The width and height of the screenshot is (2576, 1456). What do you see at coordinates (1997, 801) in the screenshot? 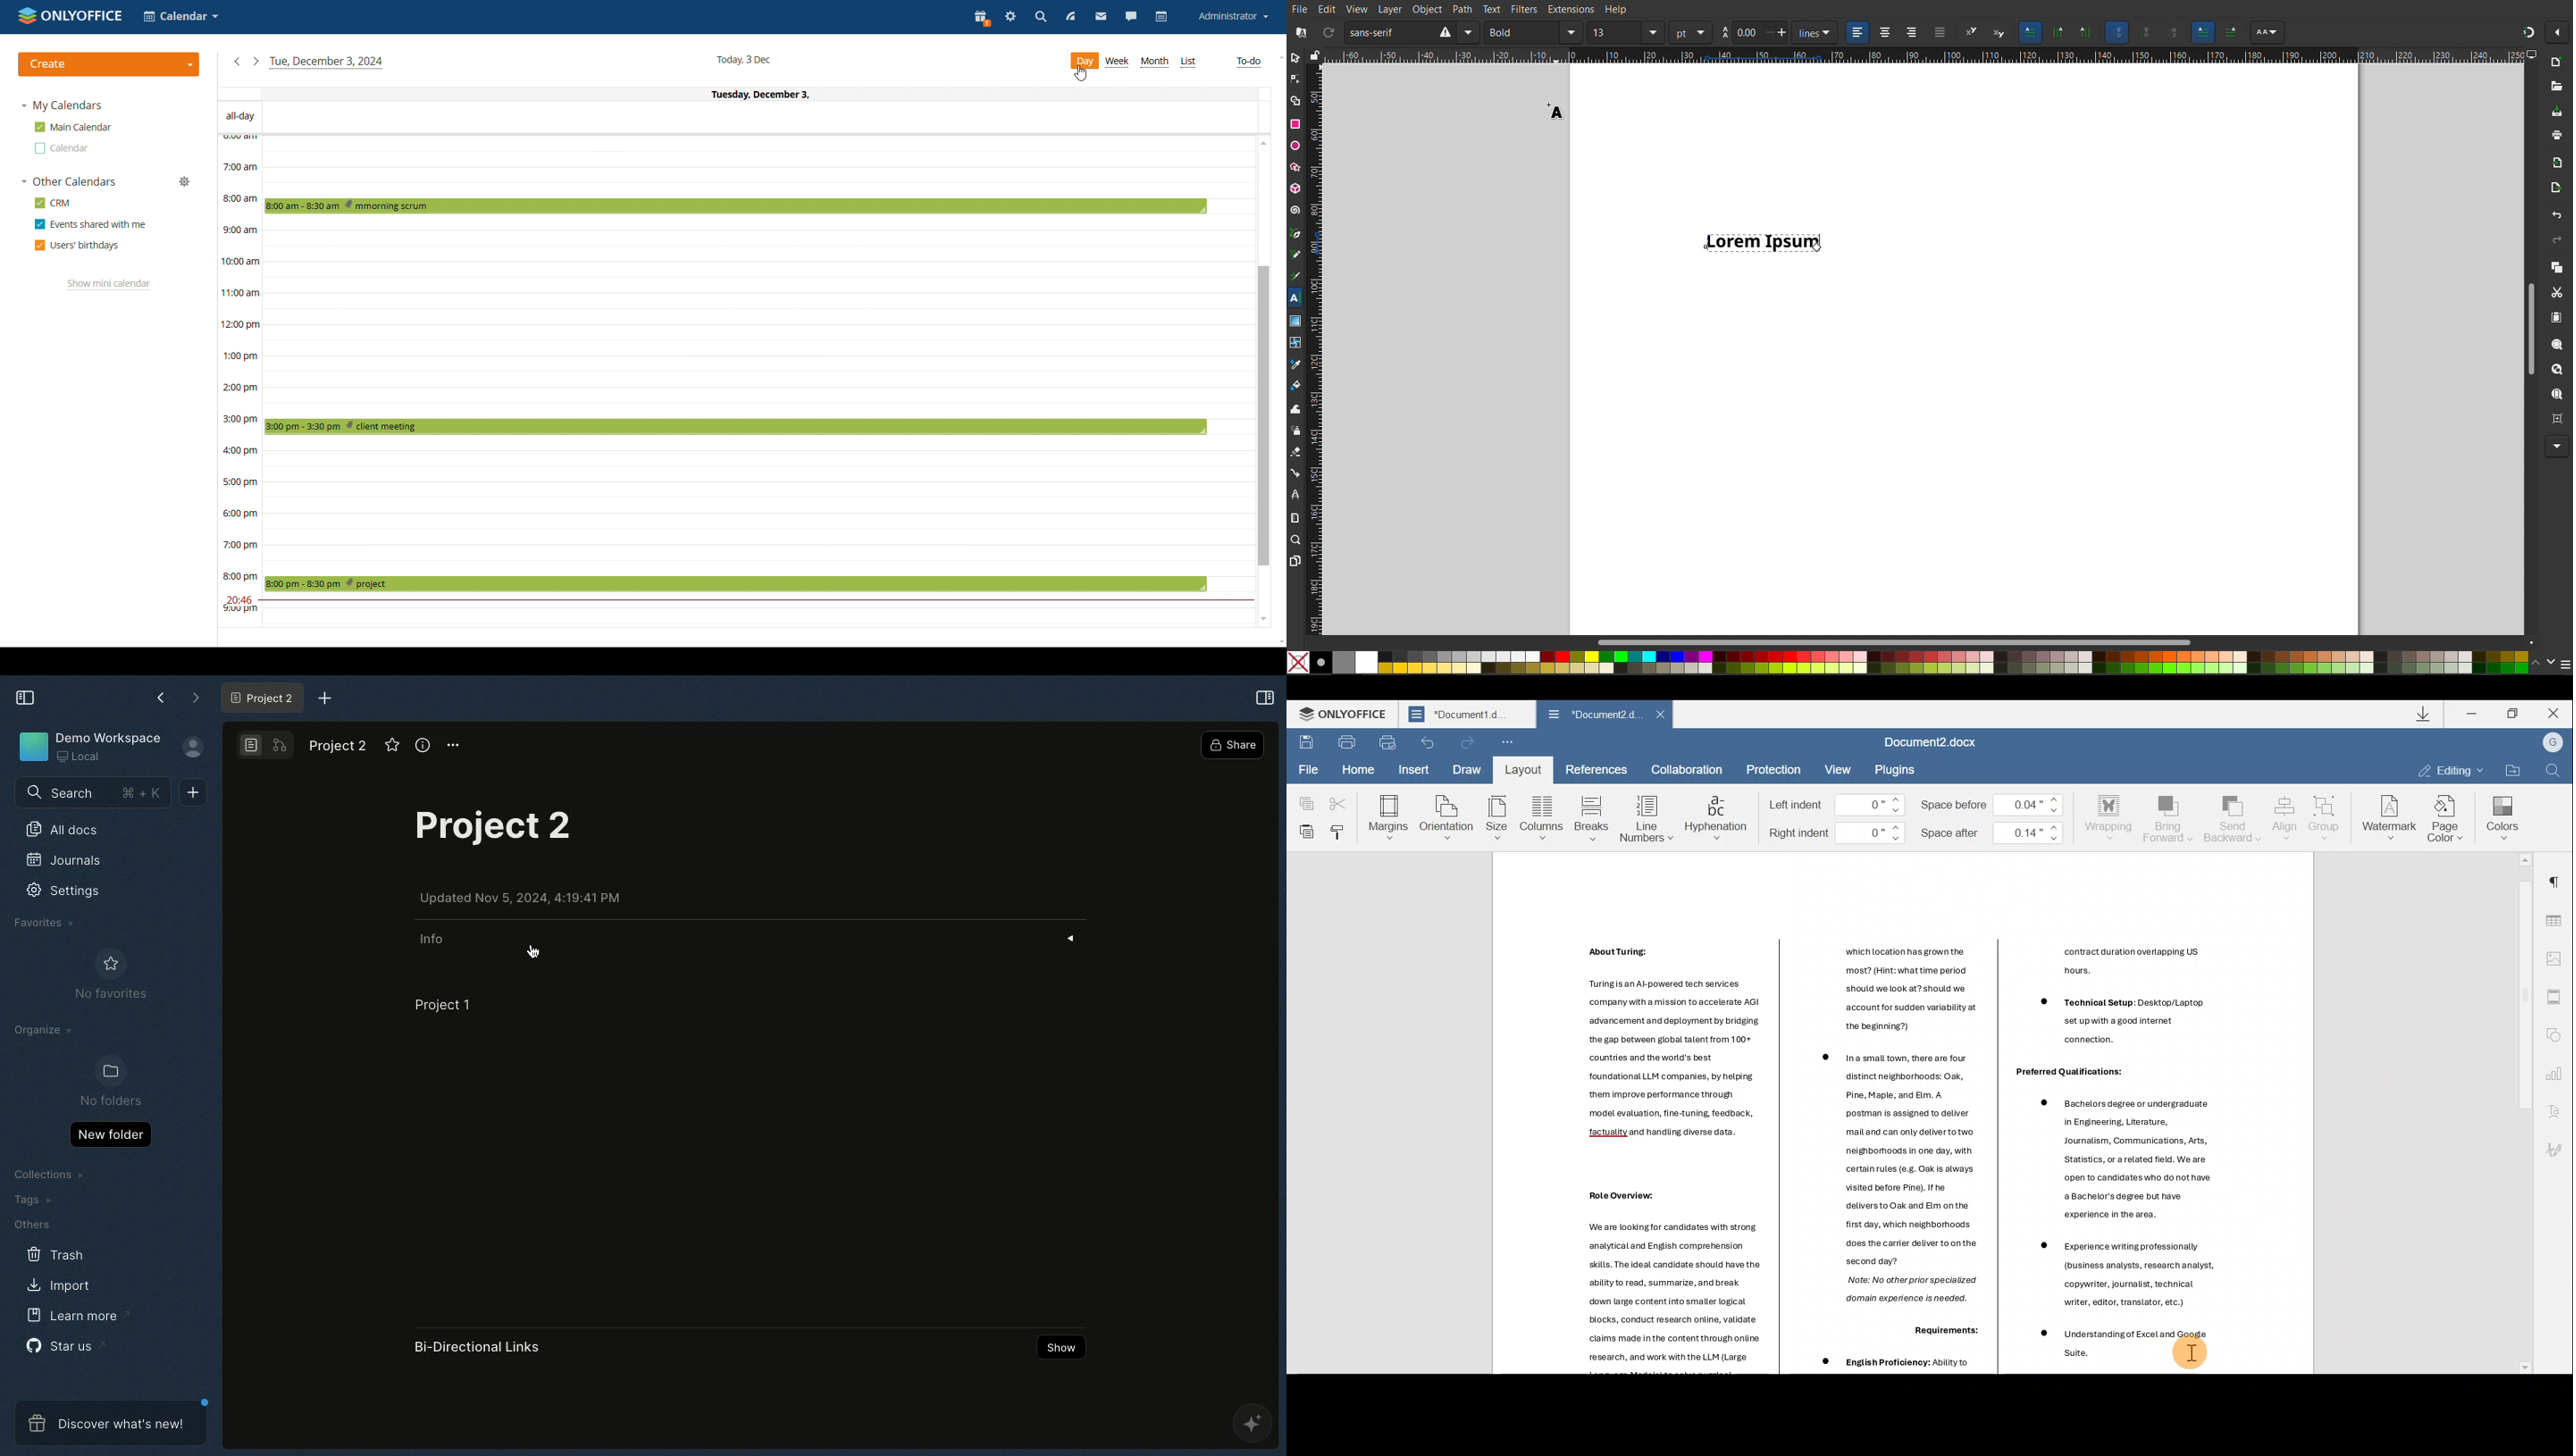
I see `Space before` at bounding box center [1997, 801].